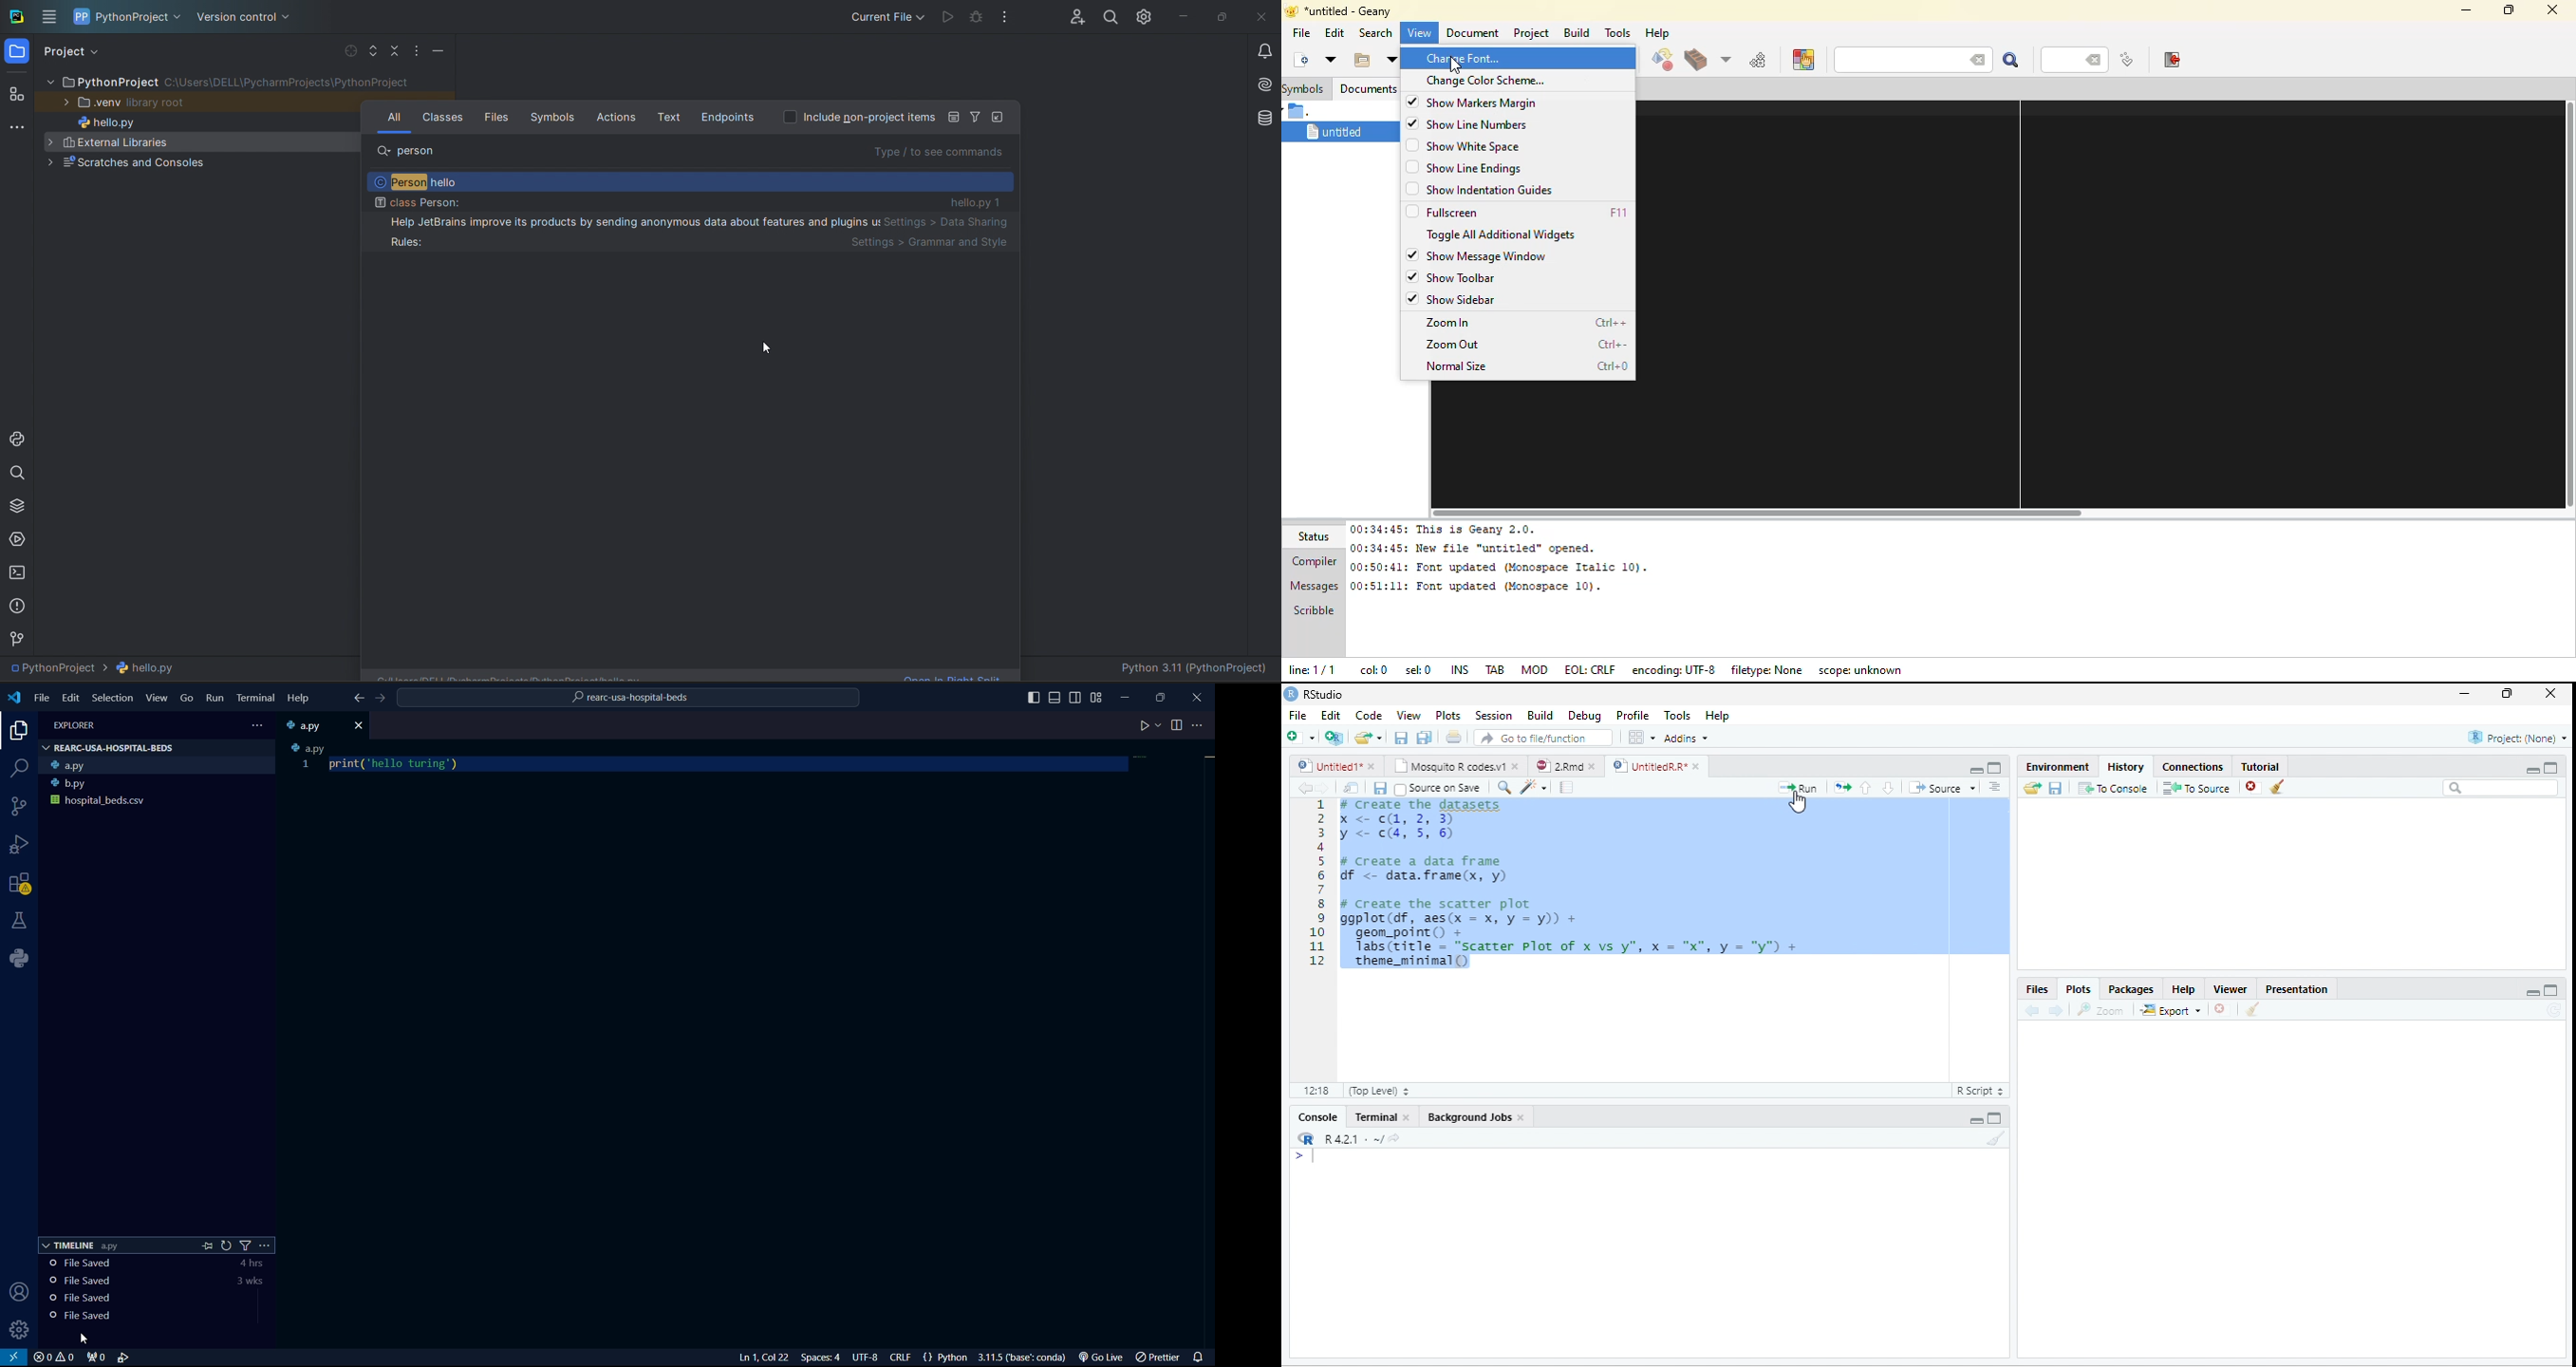  I want to click on Help, so click(1719, 715).